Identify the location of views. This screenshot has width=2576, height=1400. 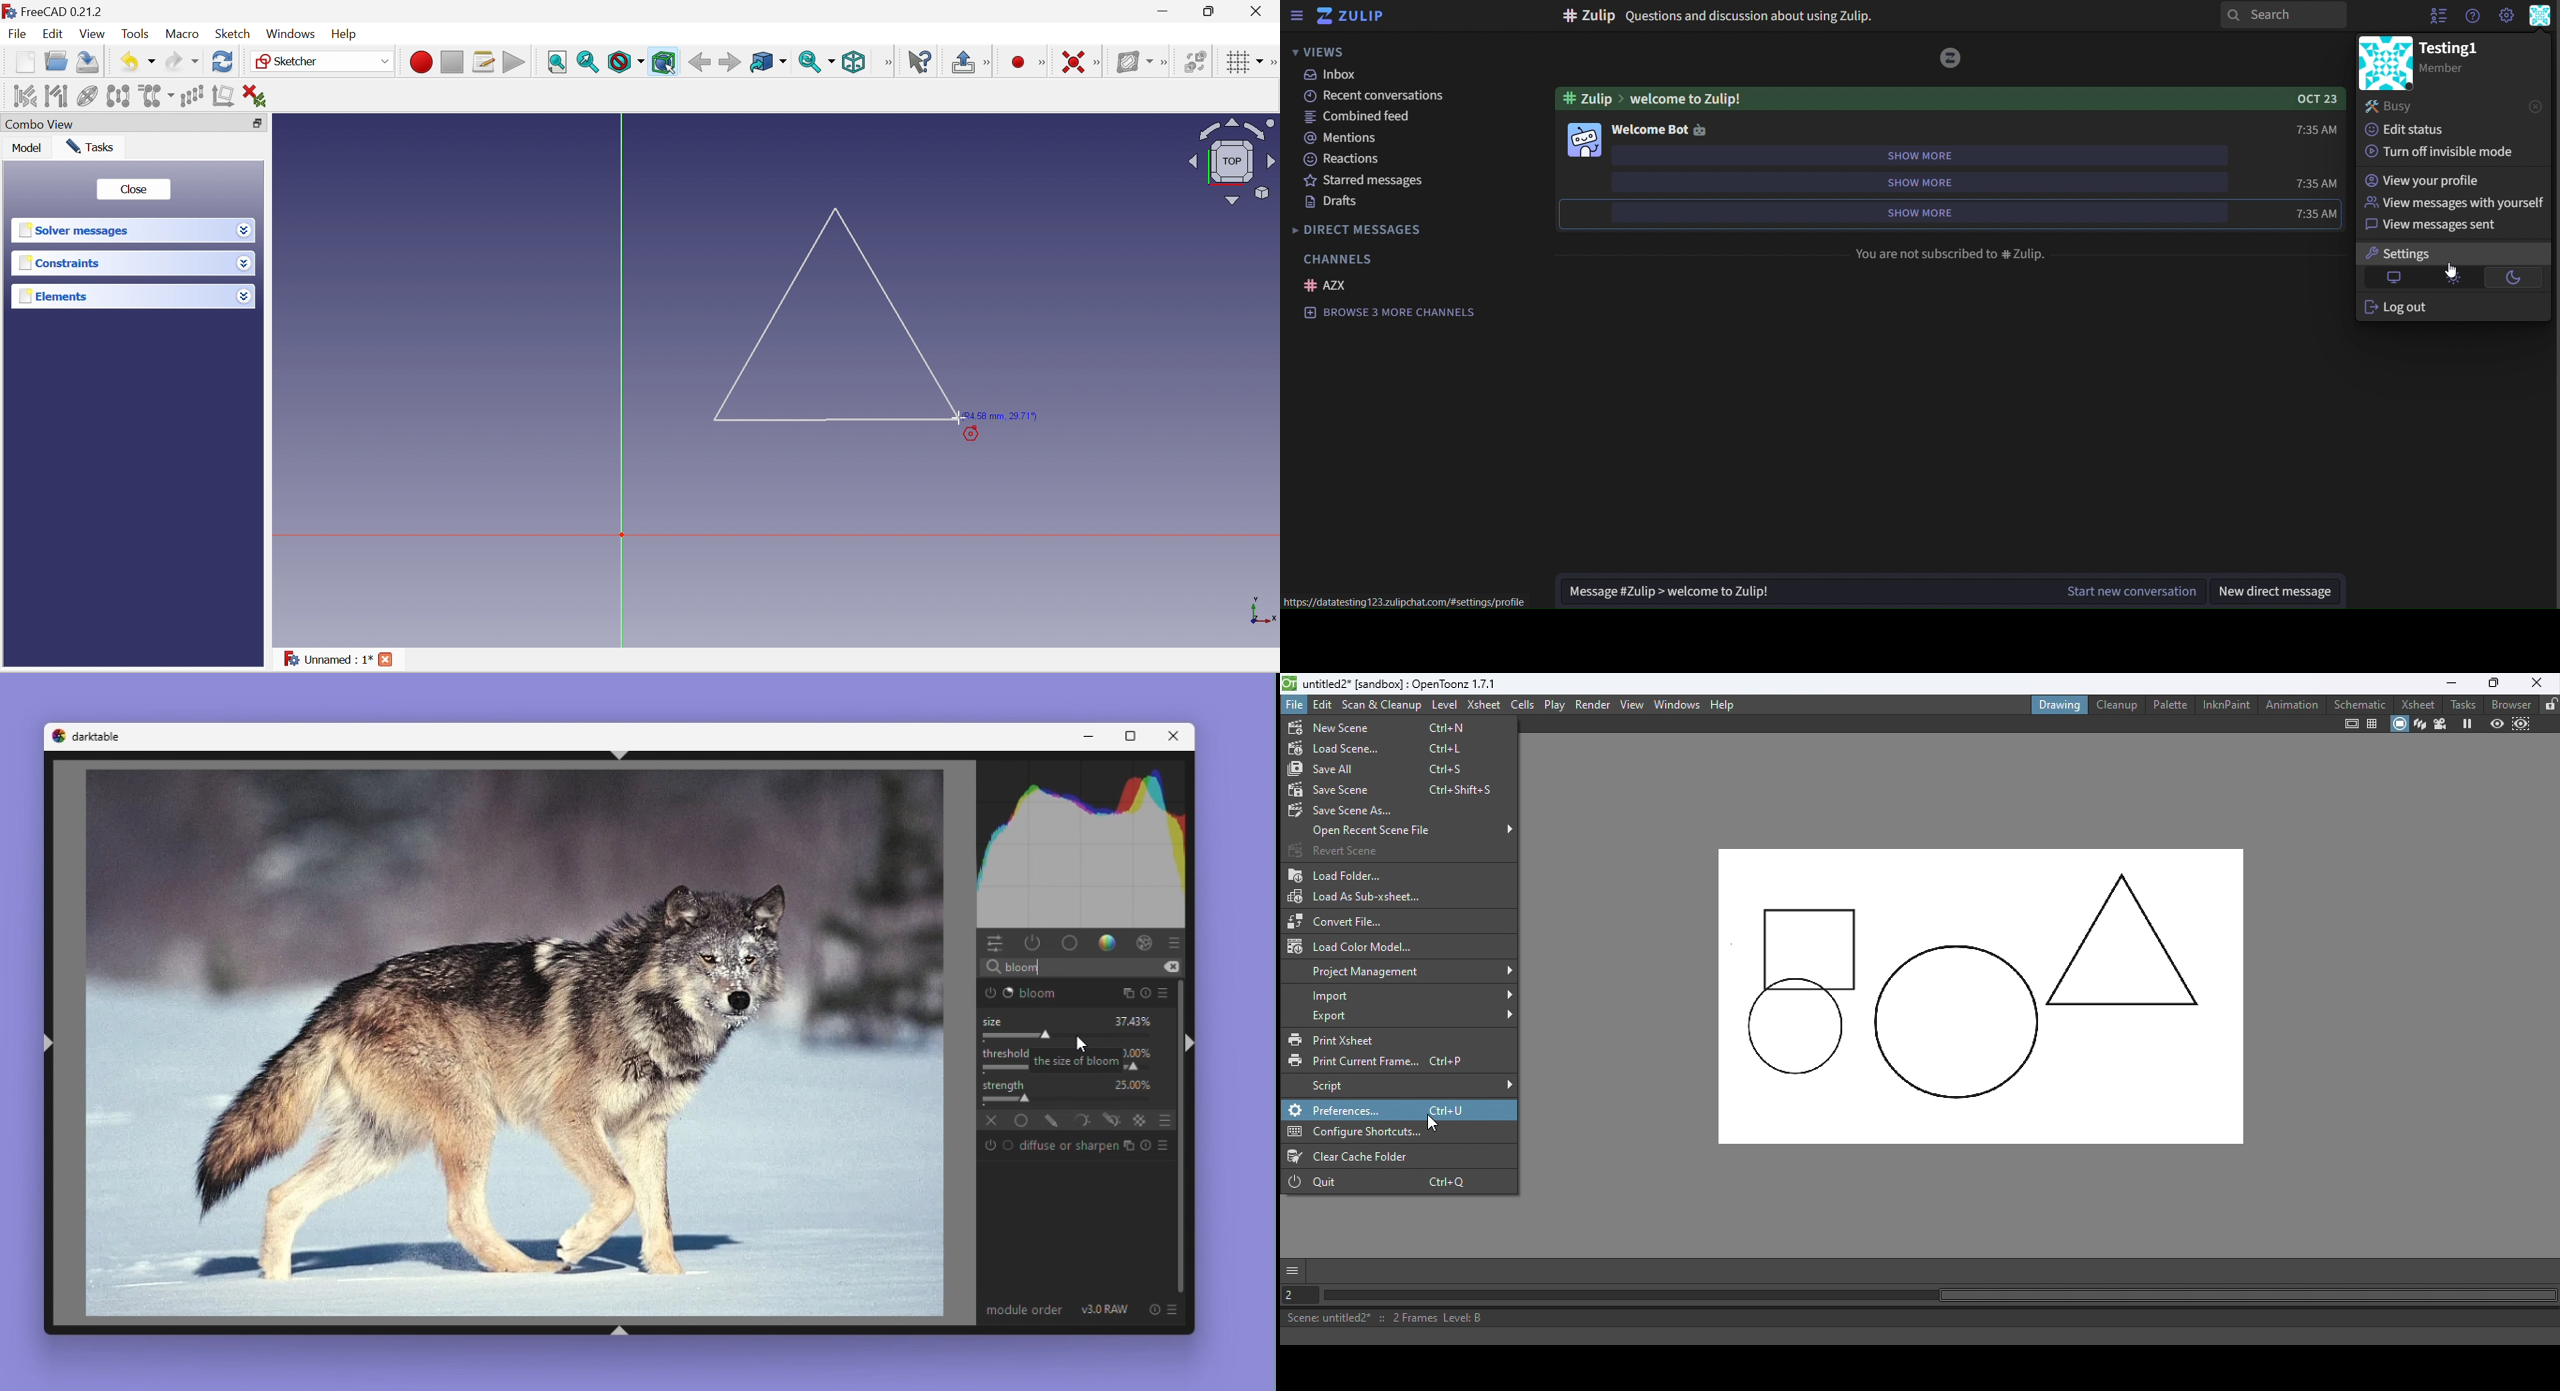
(1320, 52).